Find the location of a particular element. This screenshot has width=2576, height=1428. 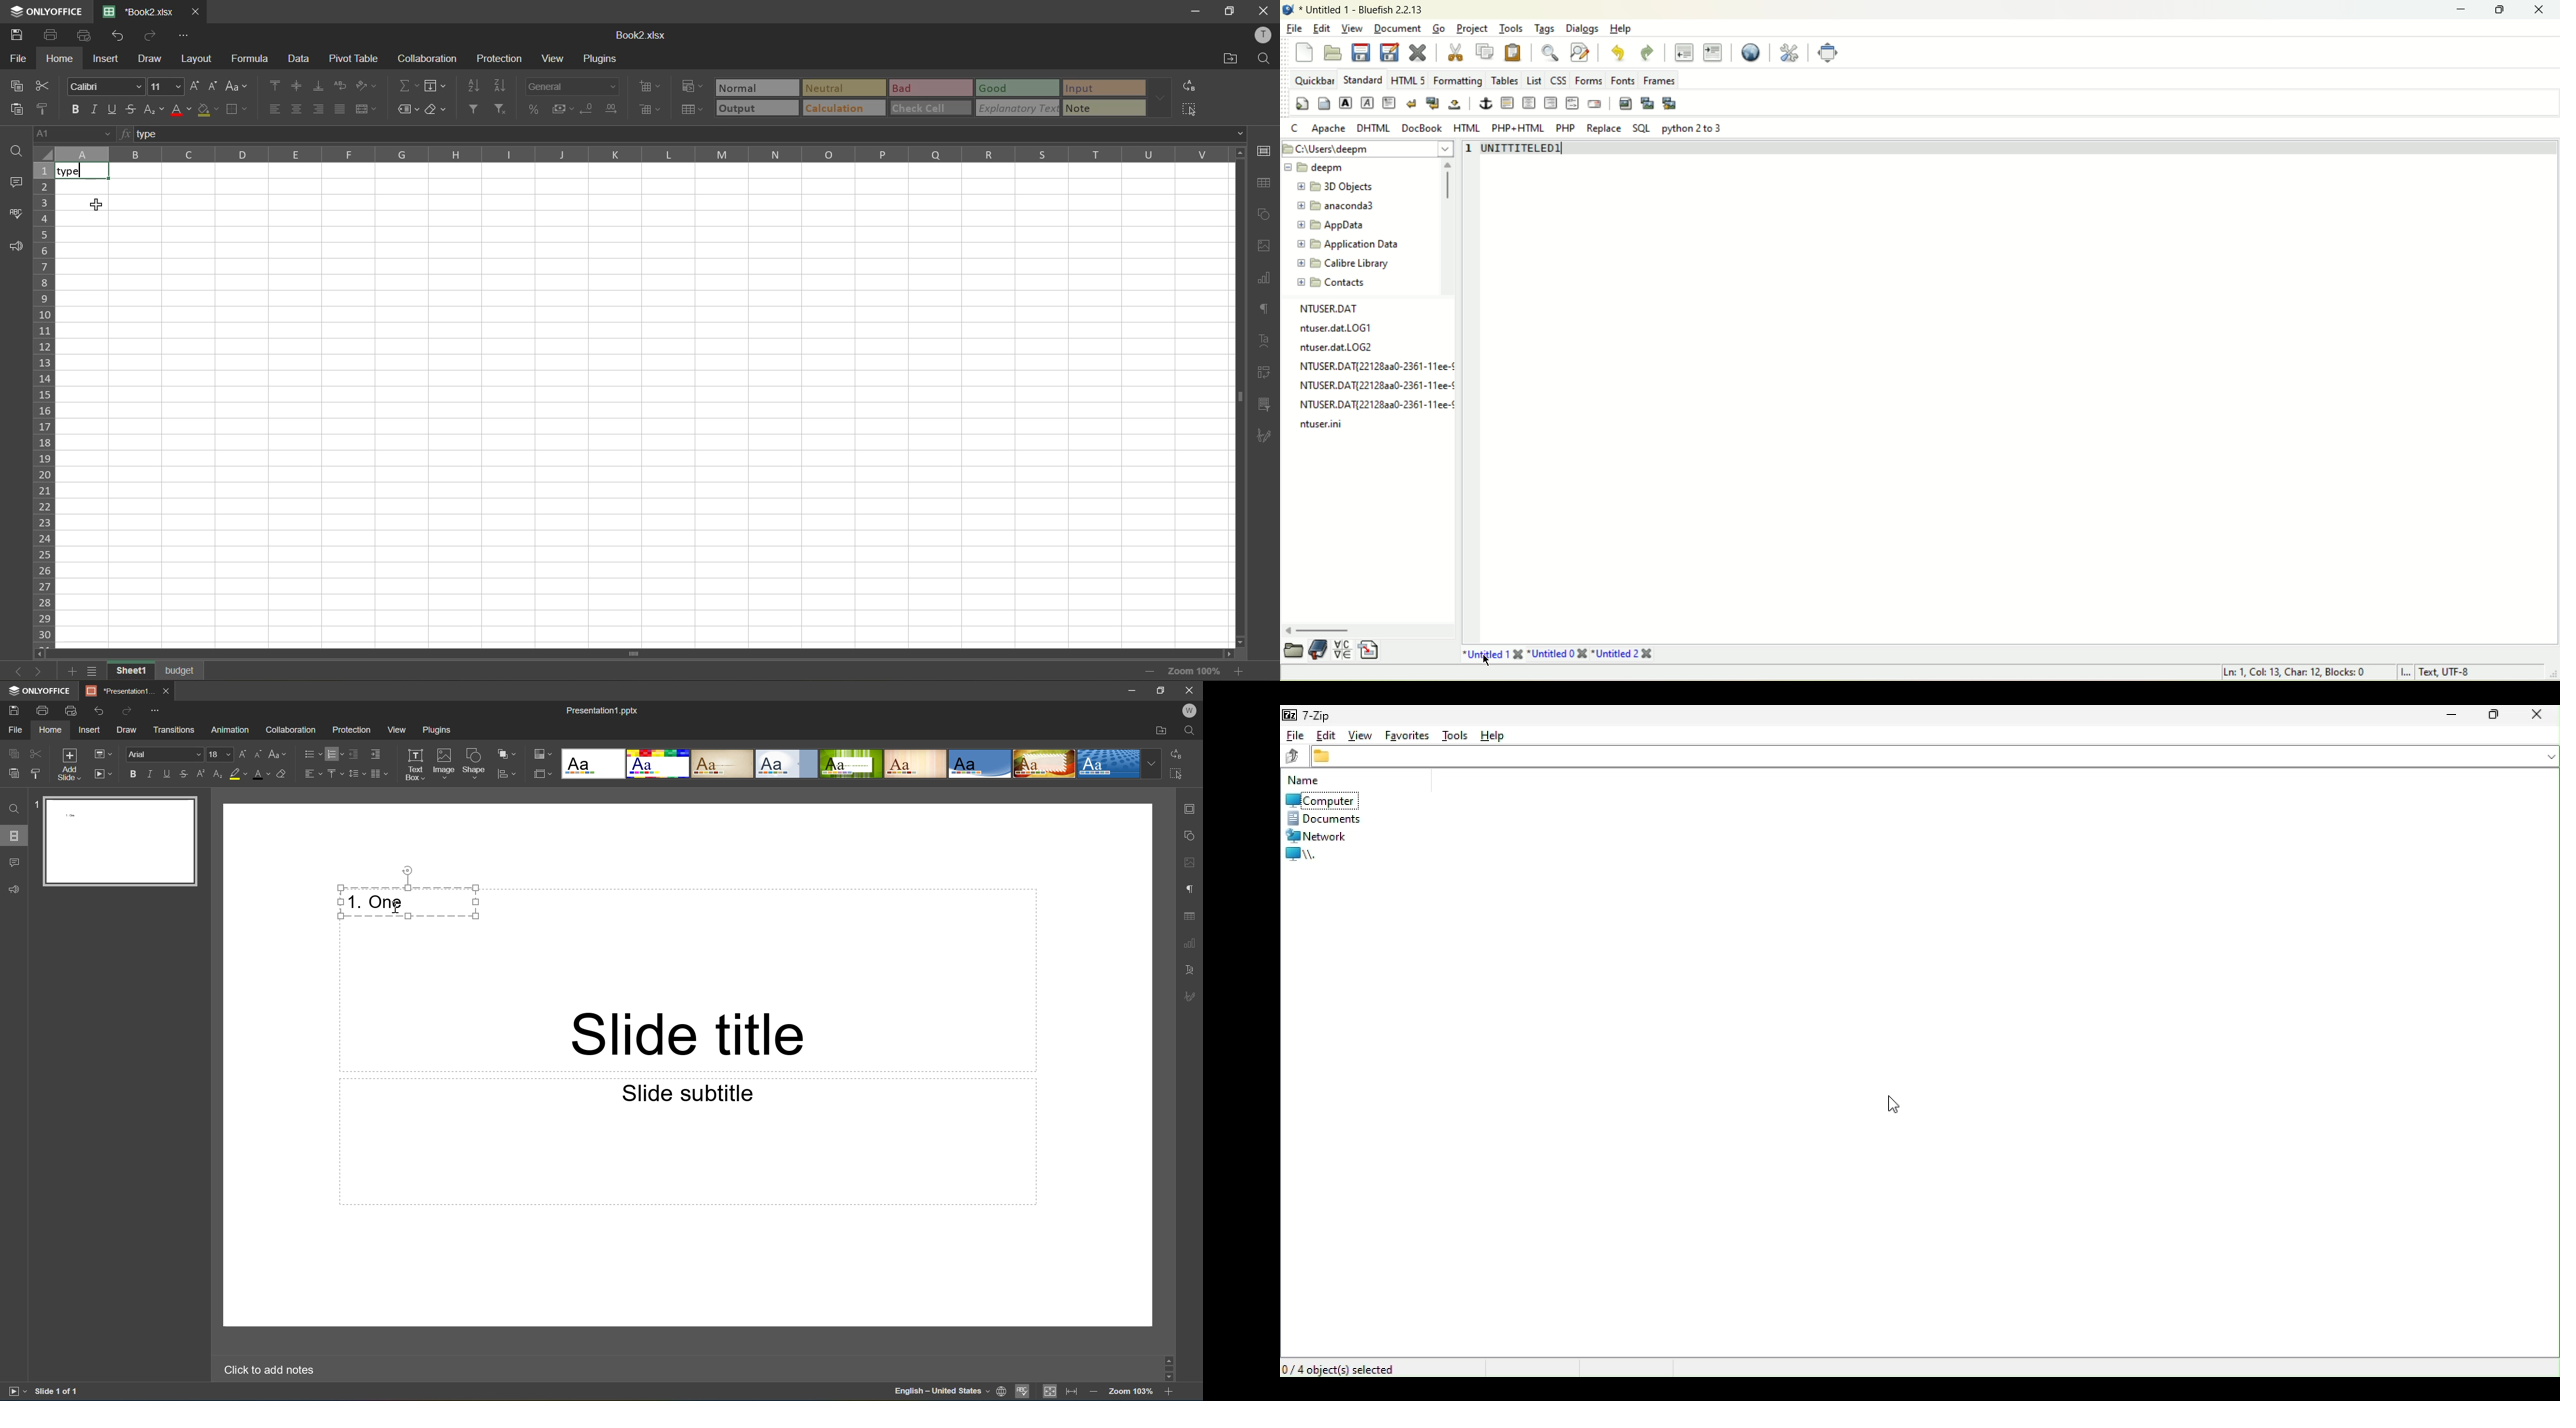

natural  is located at coordinates (757, 87).